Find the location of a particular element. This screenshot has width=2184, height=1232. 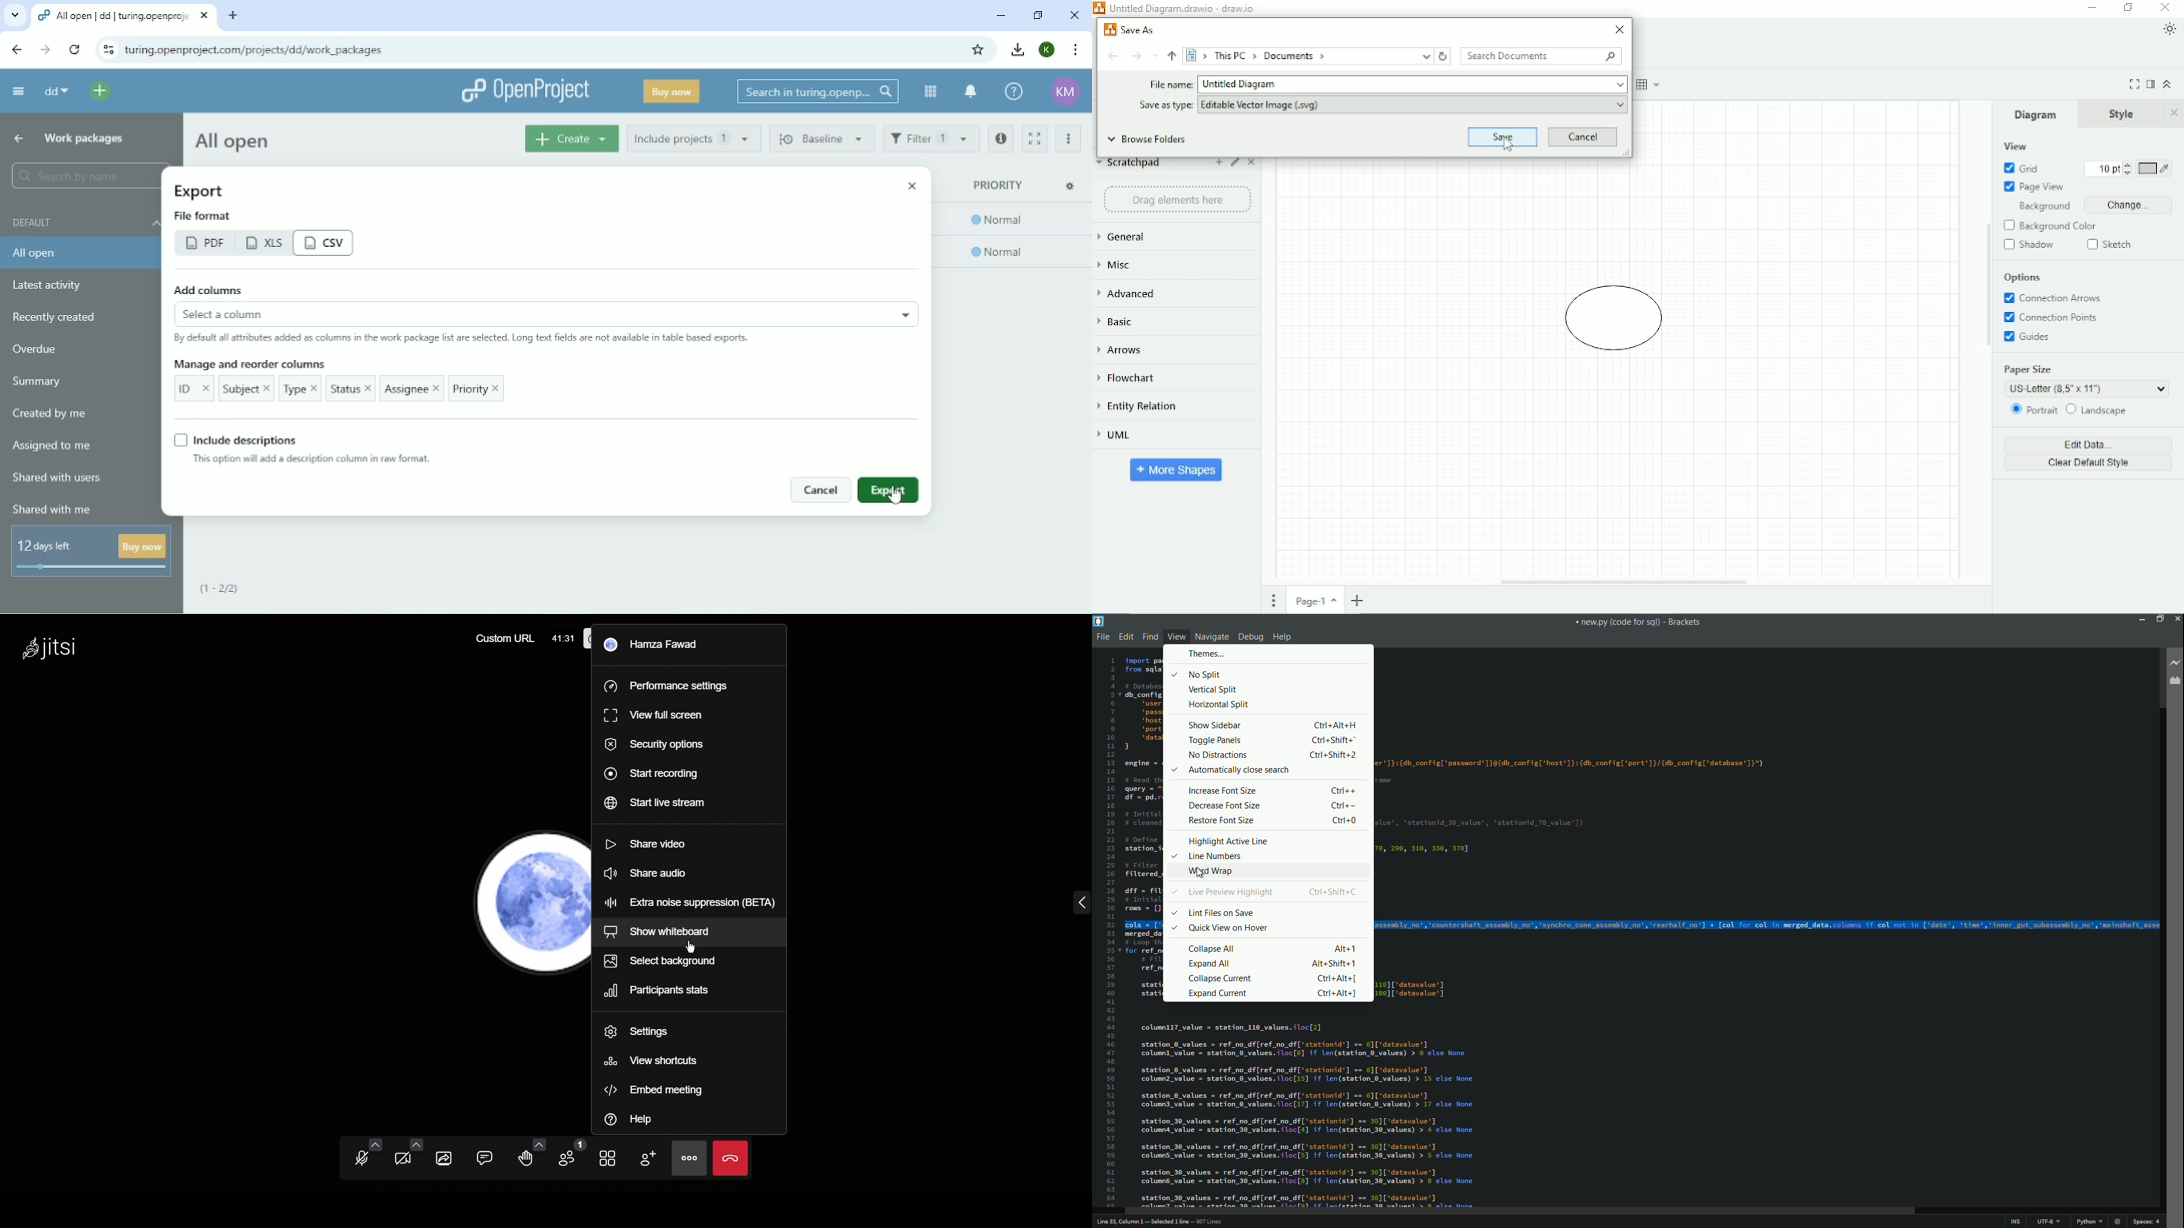

Created by me is located at coordinates (51, 414).